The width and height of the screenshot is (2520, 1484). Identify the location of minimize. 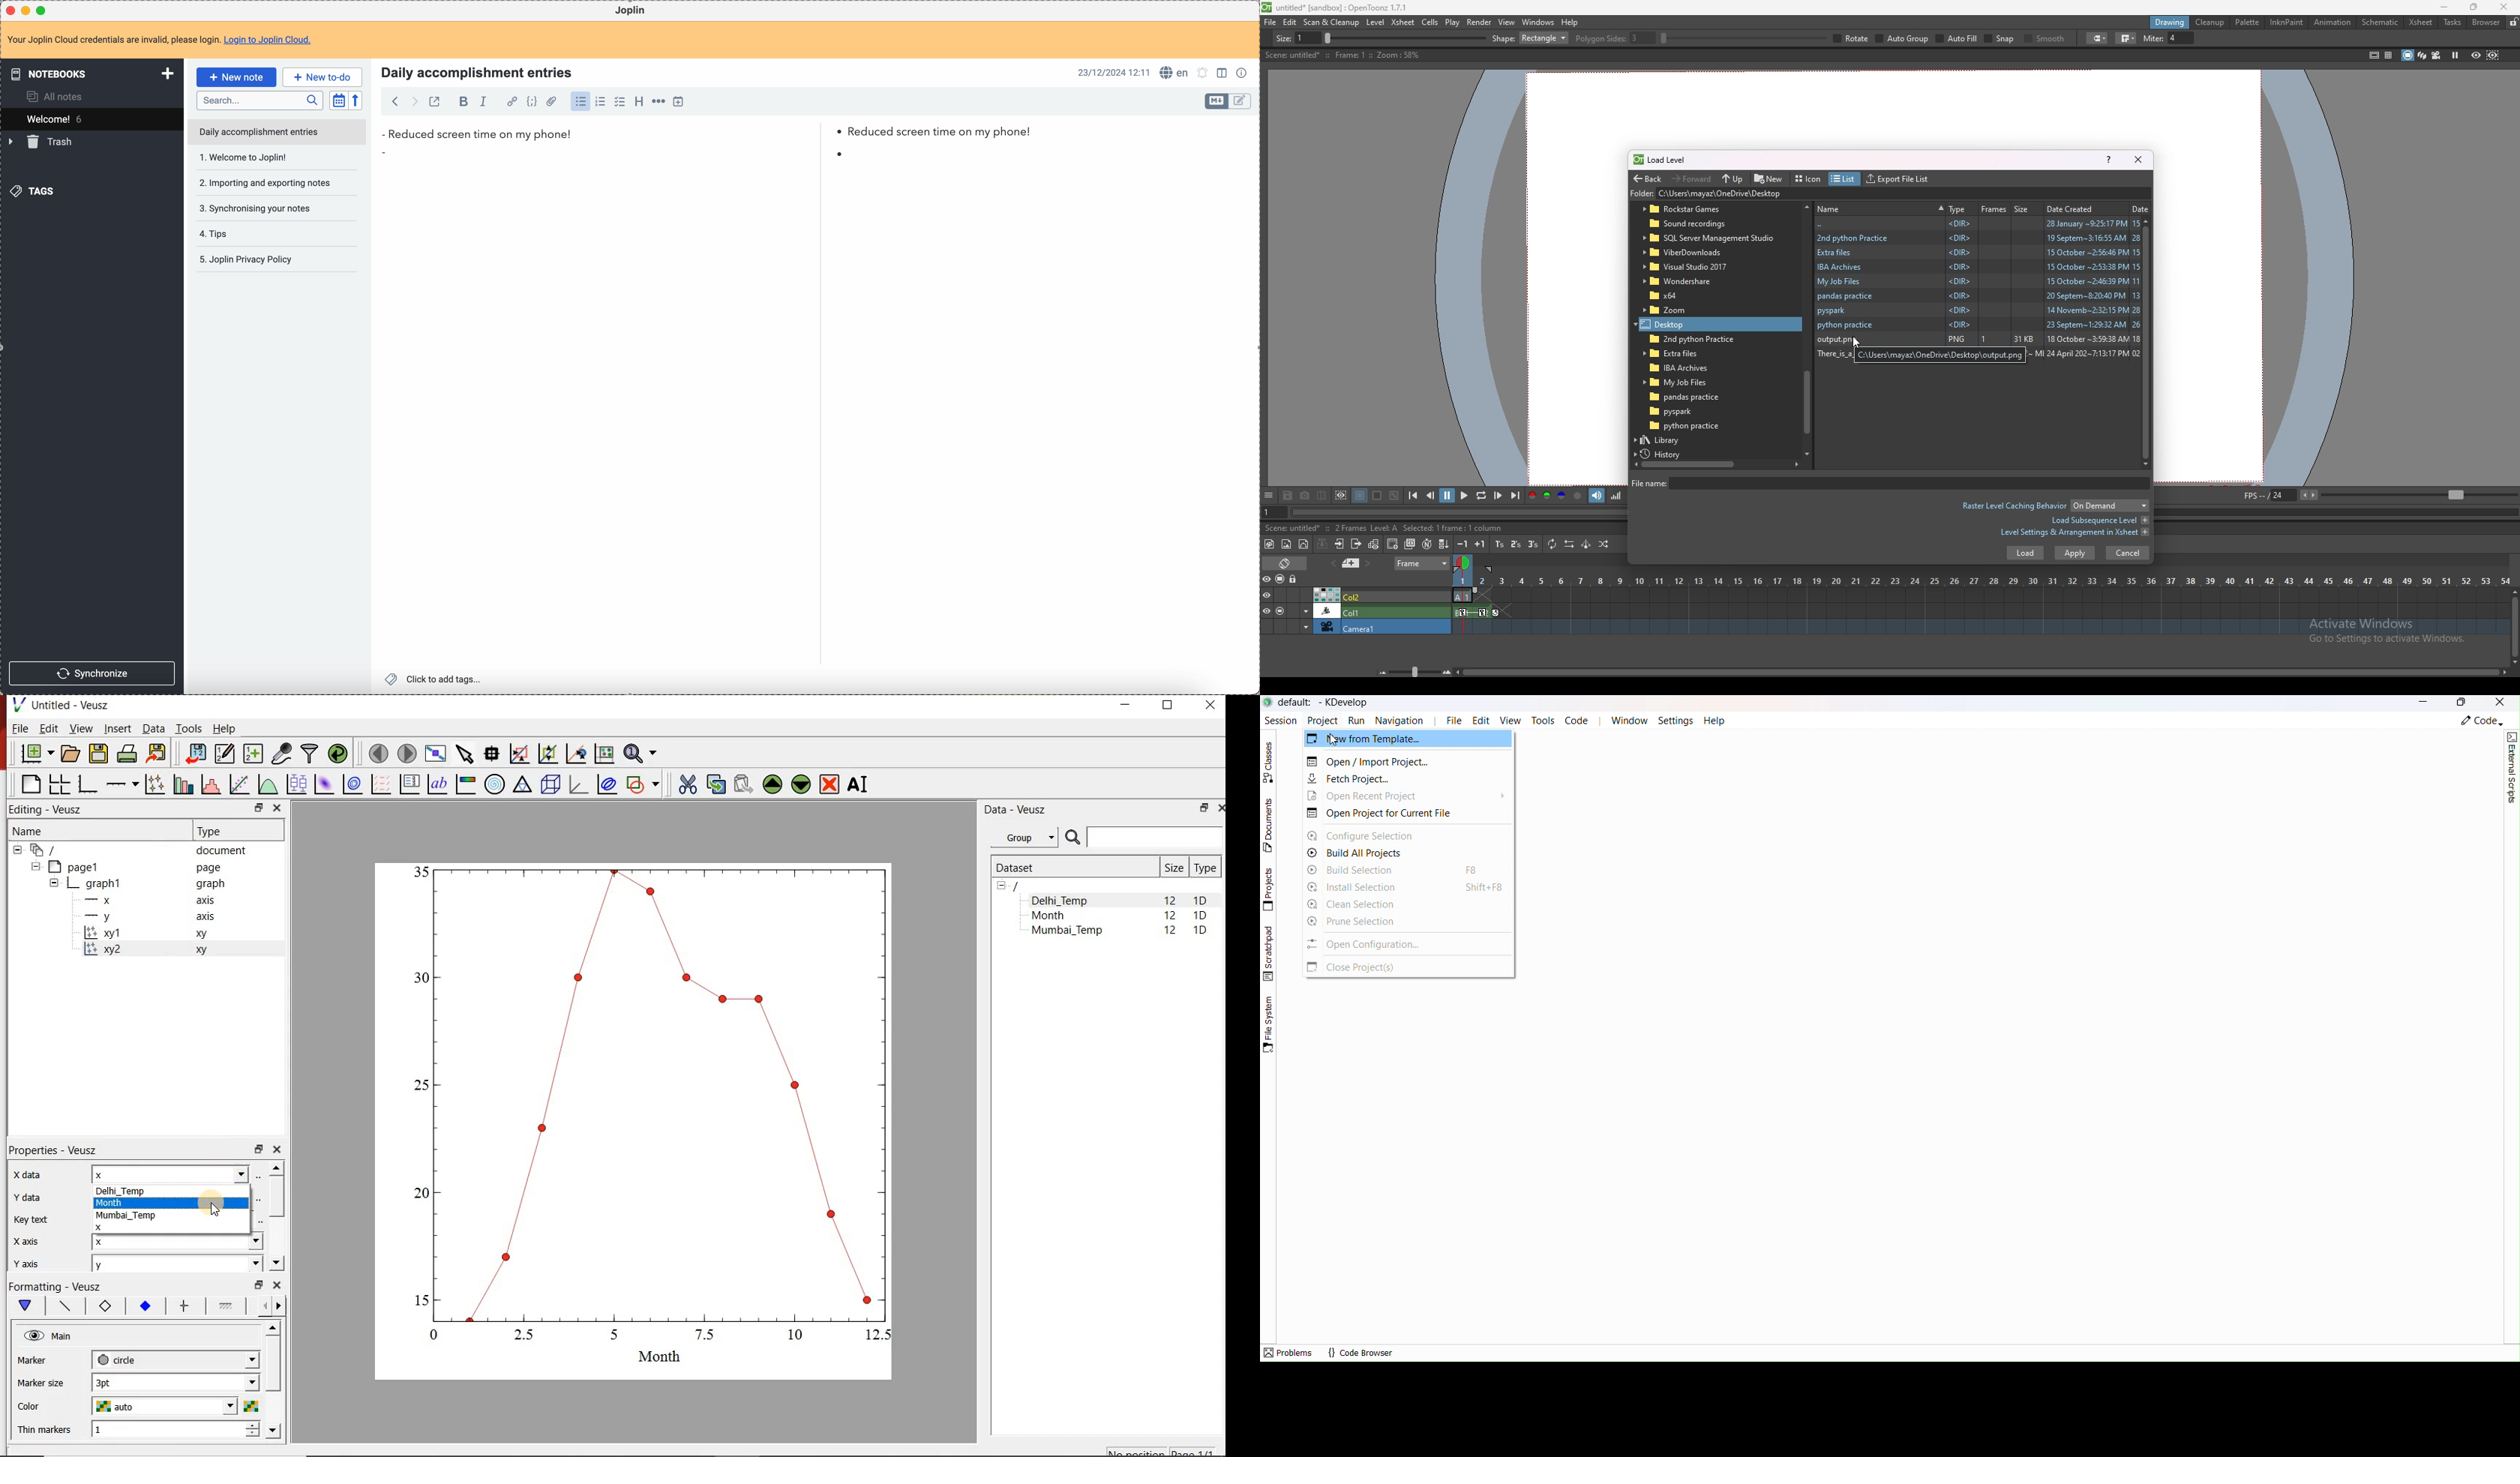
(28, 10).